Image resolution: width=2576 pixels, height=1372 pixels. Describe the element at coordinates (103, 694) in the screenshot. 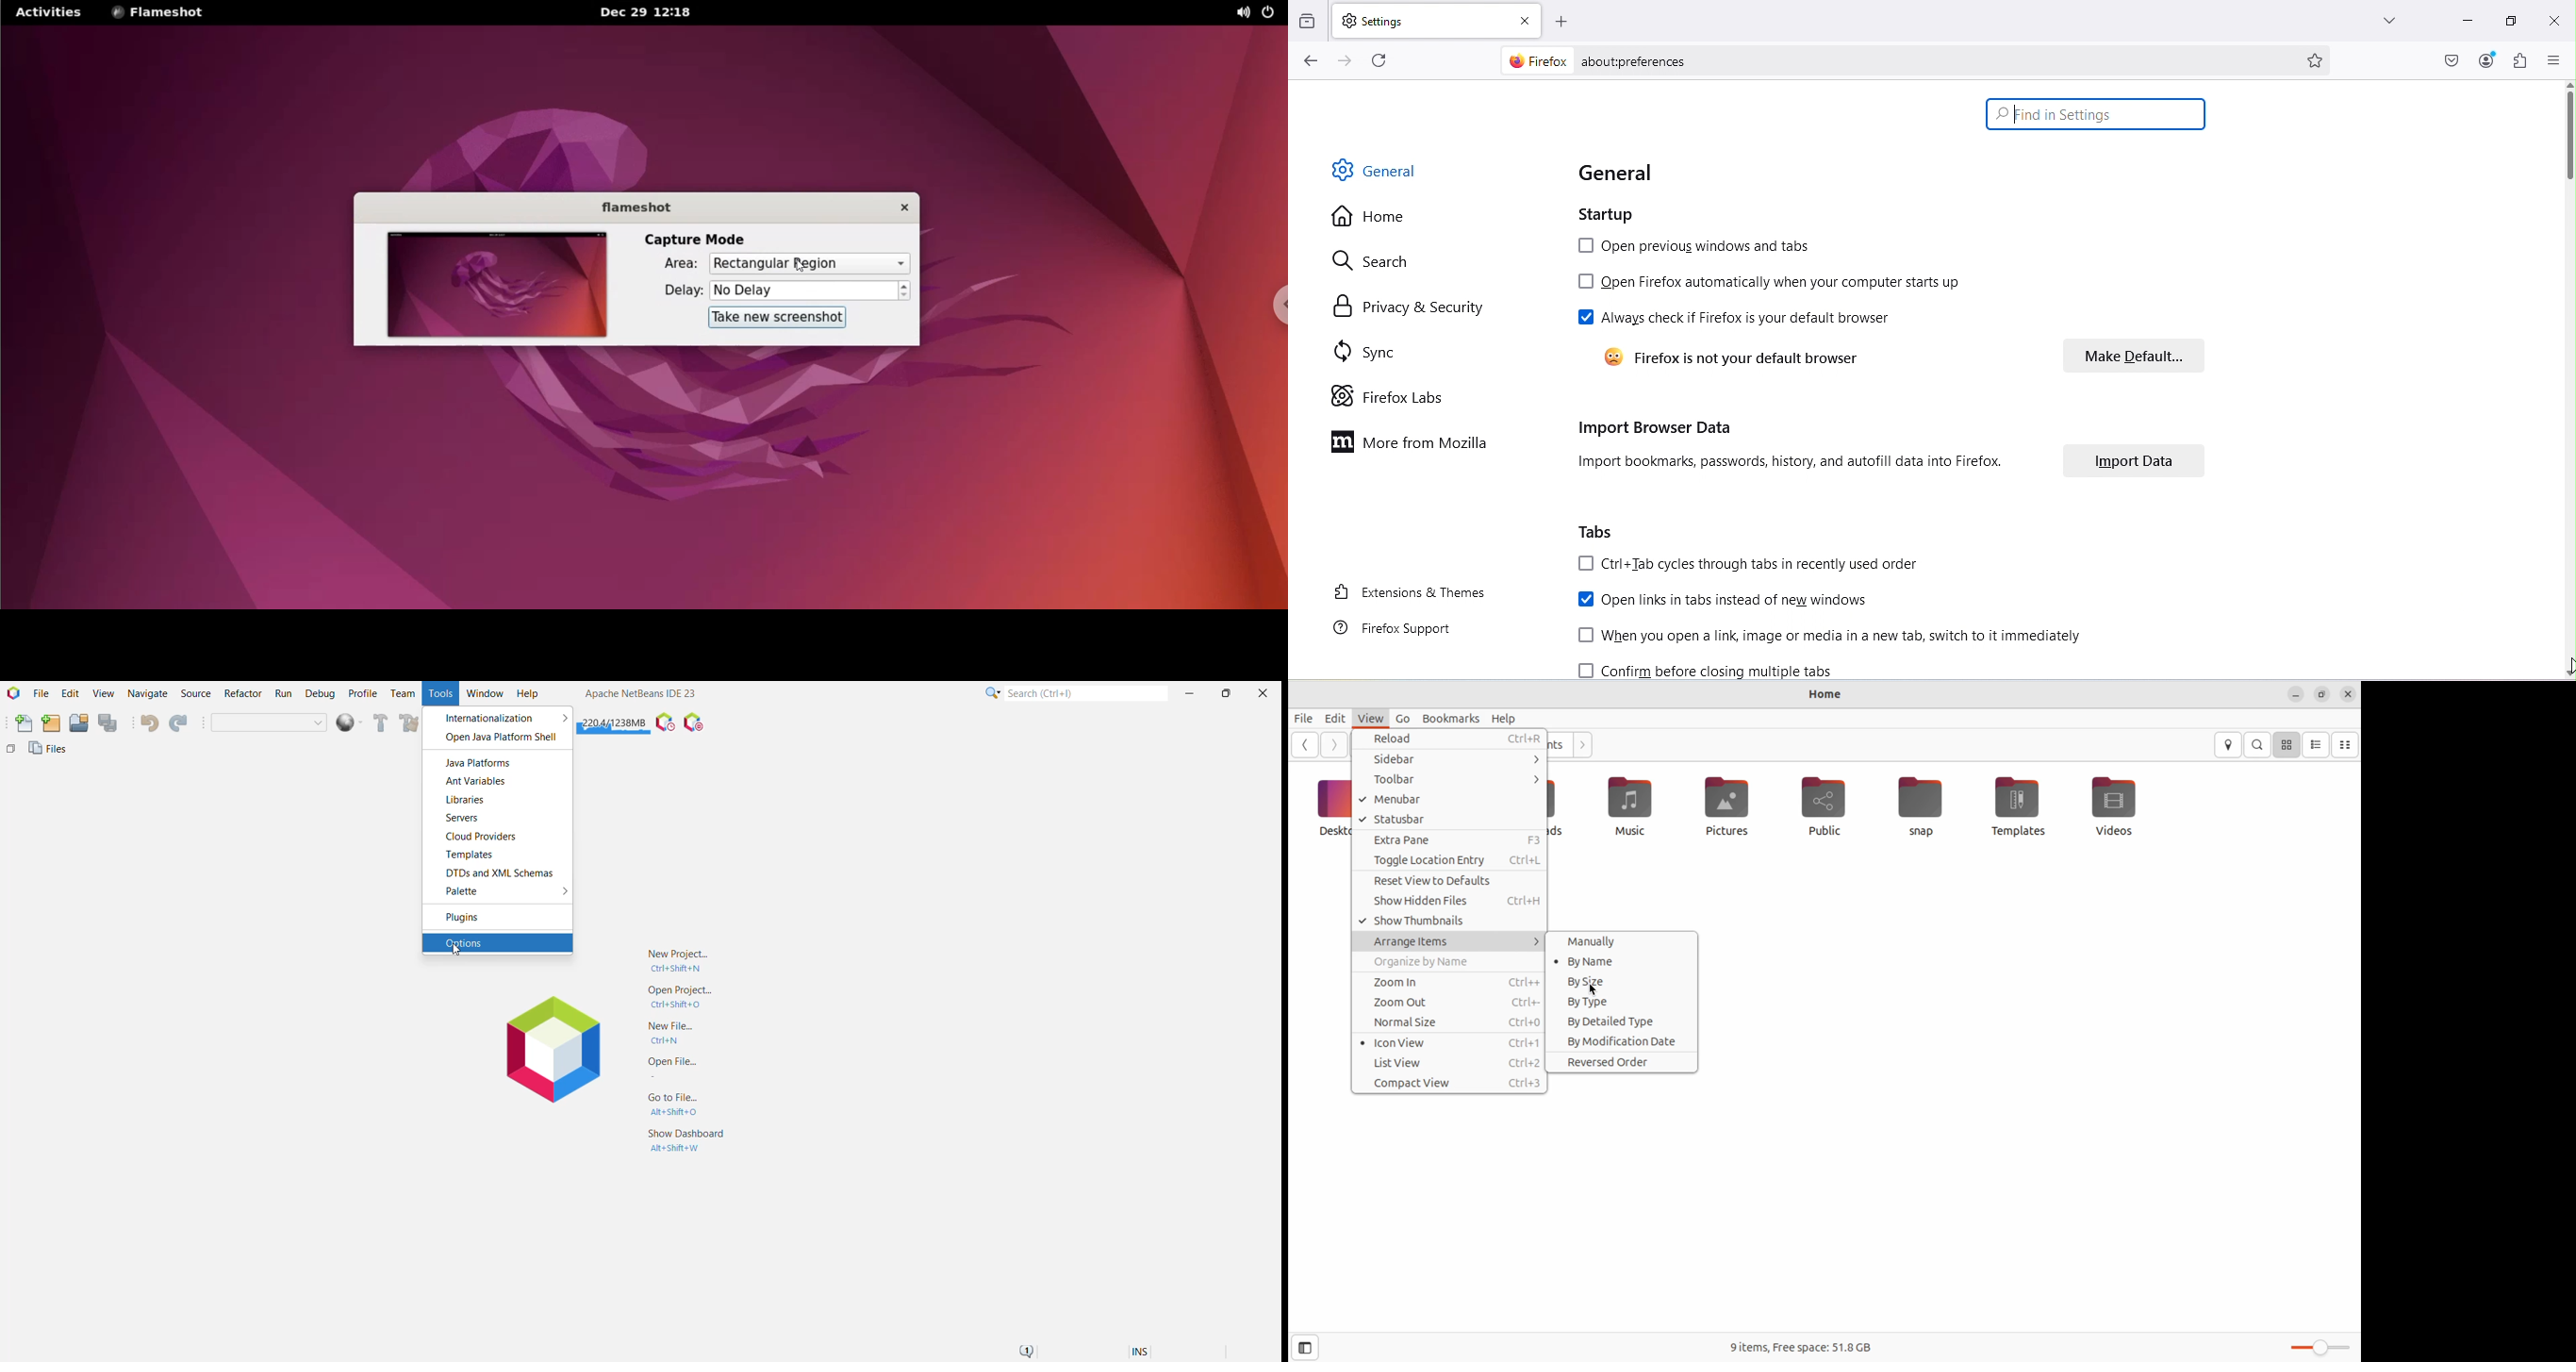

I see `View` at that location.